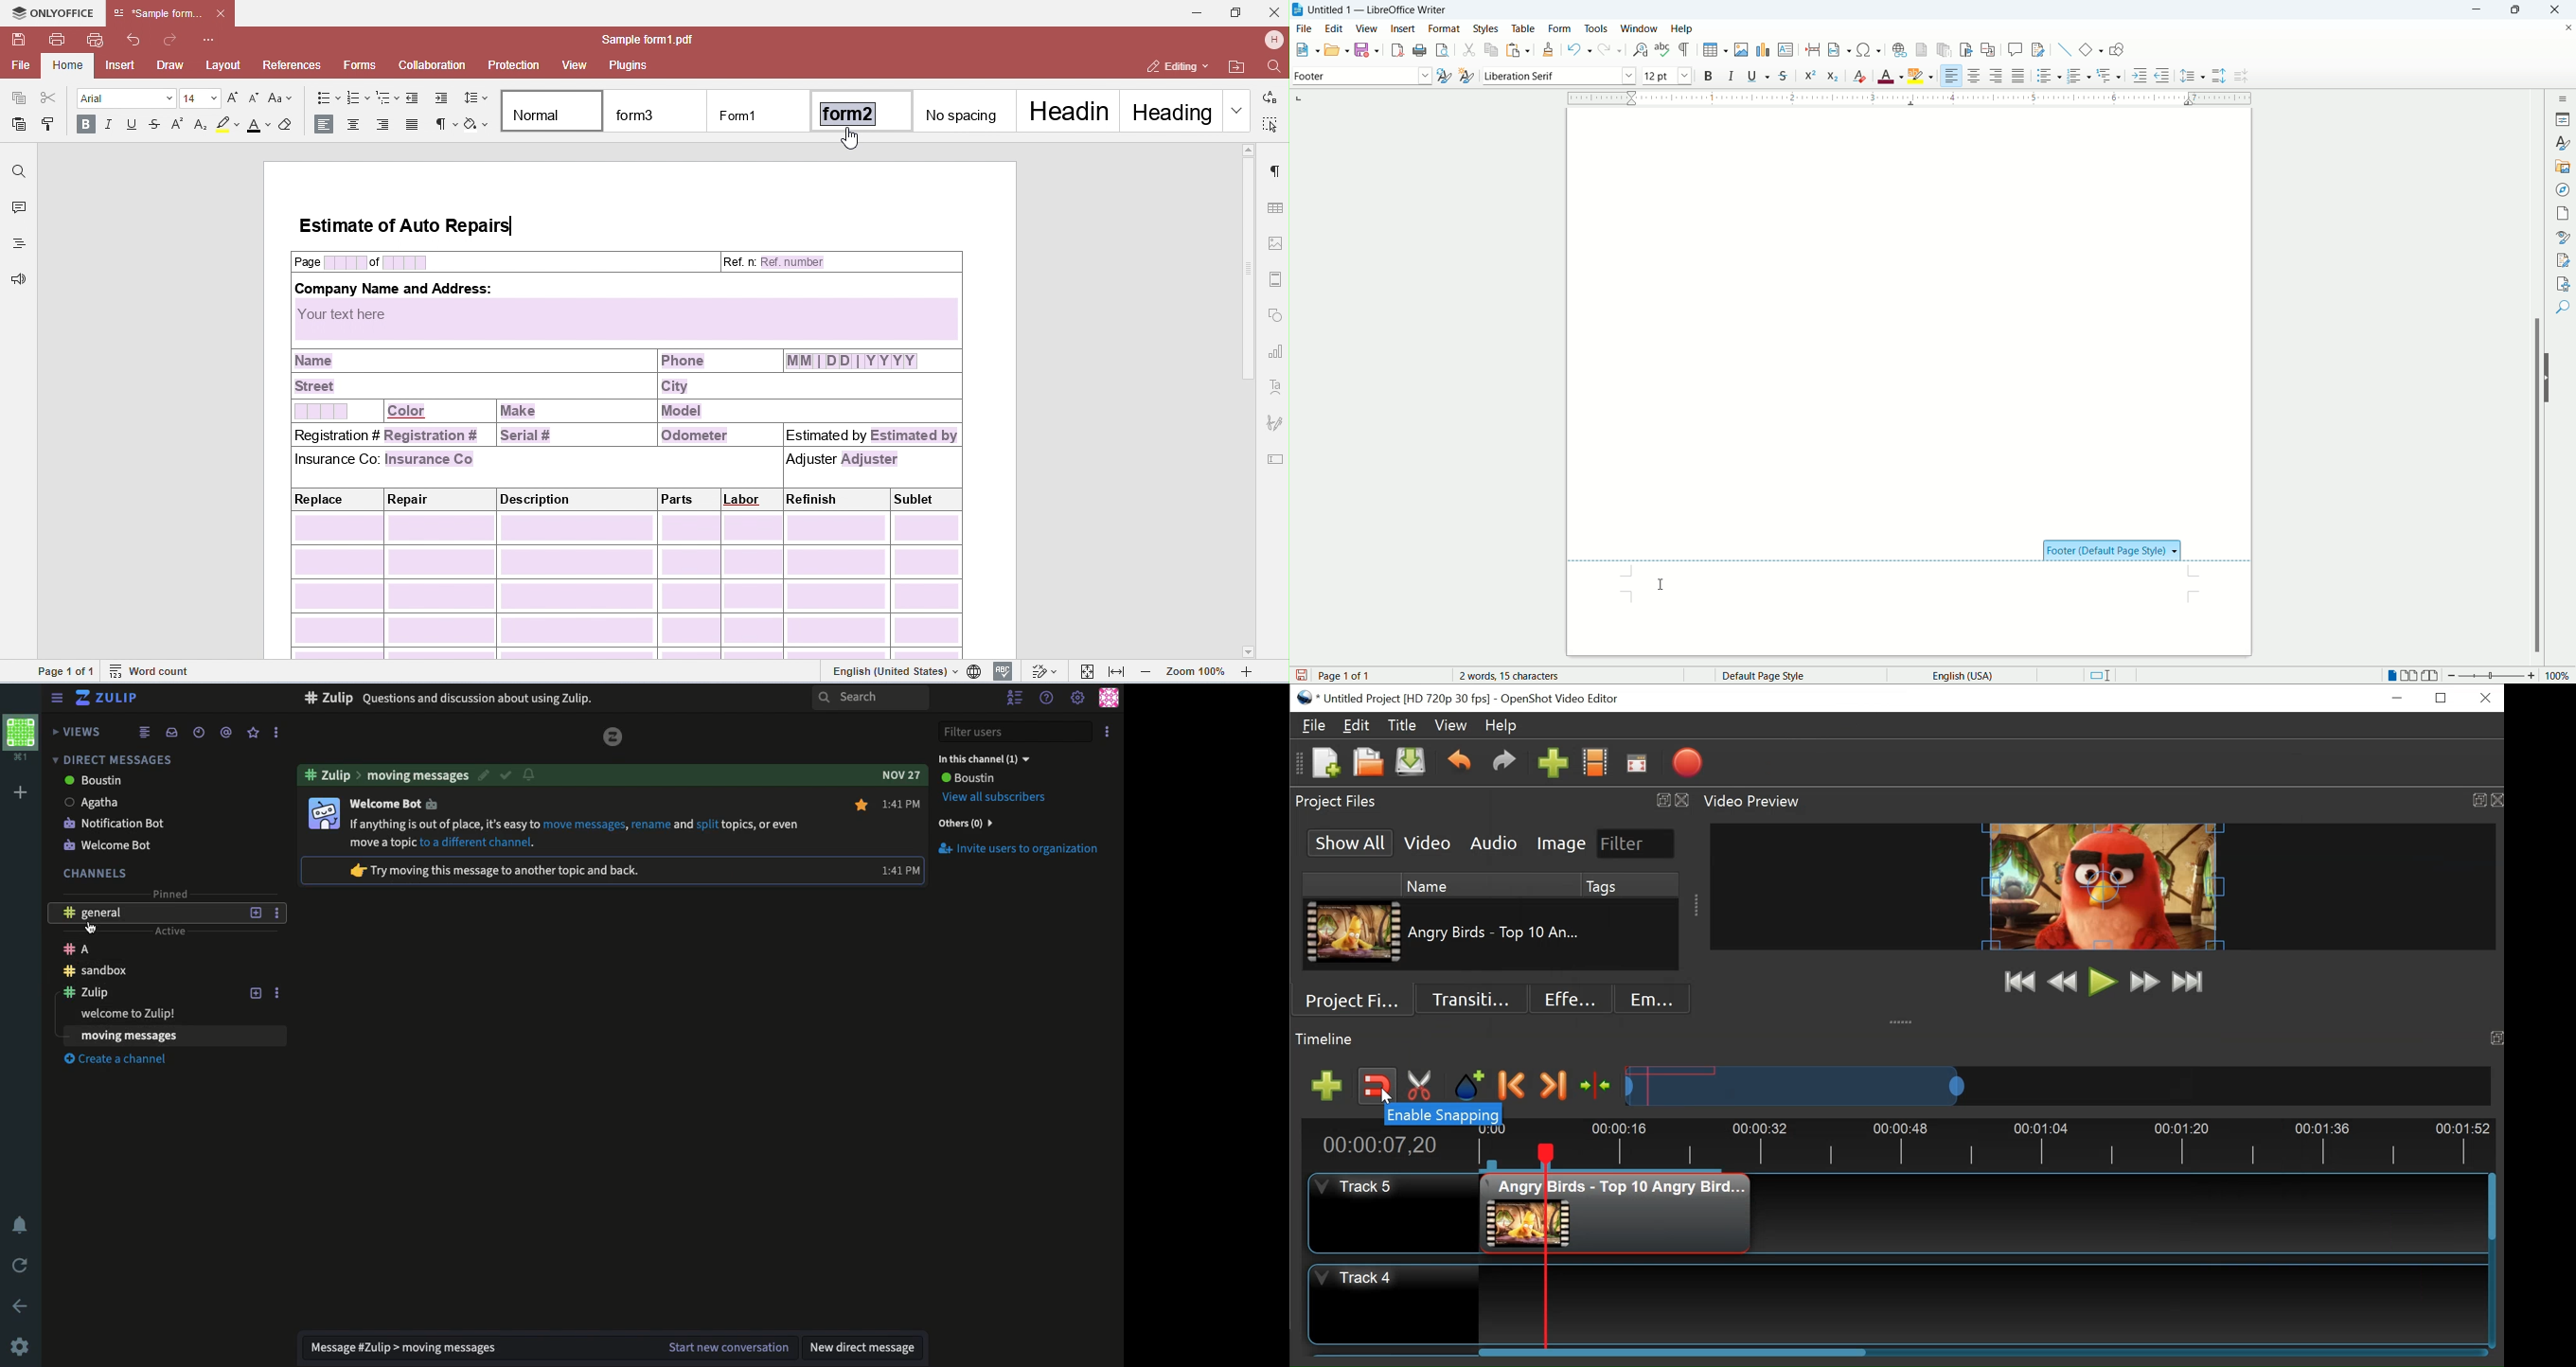  I want to click on Zulip, so click(109, 700).